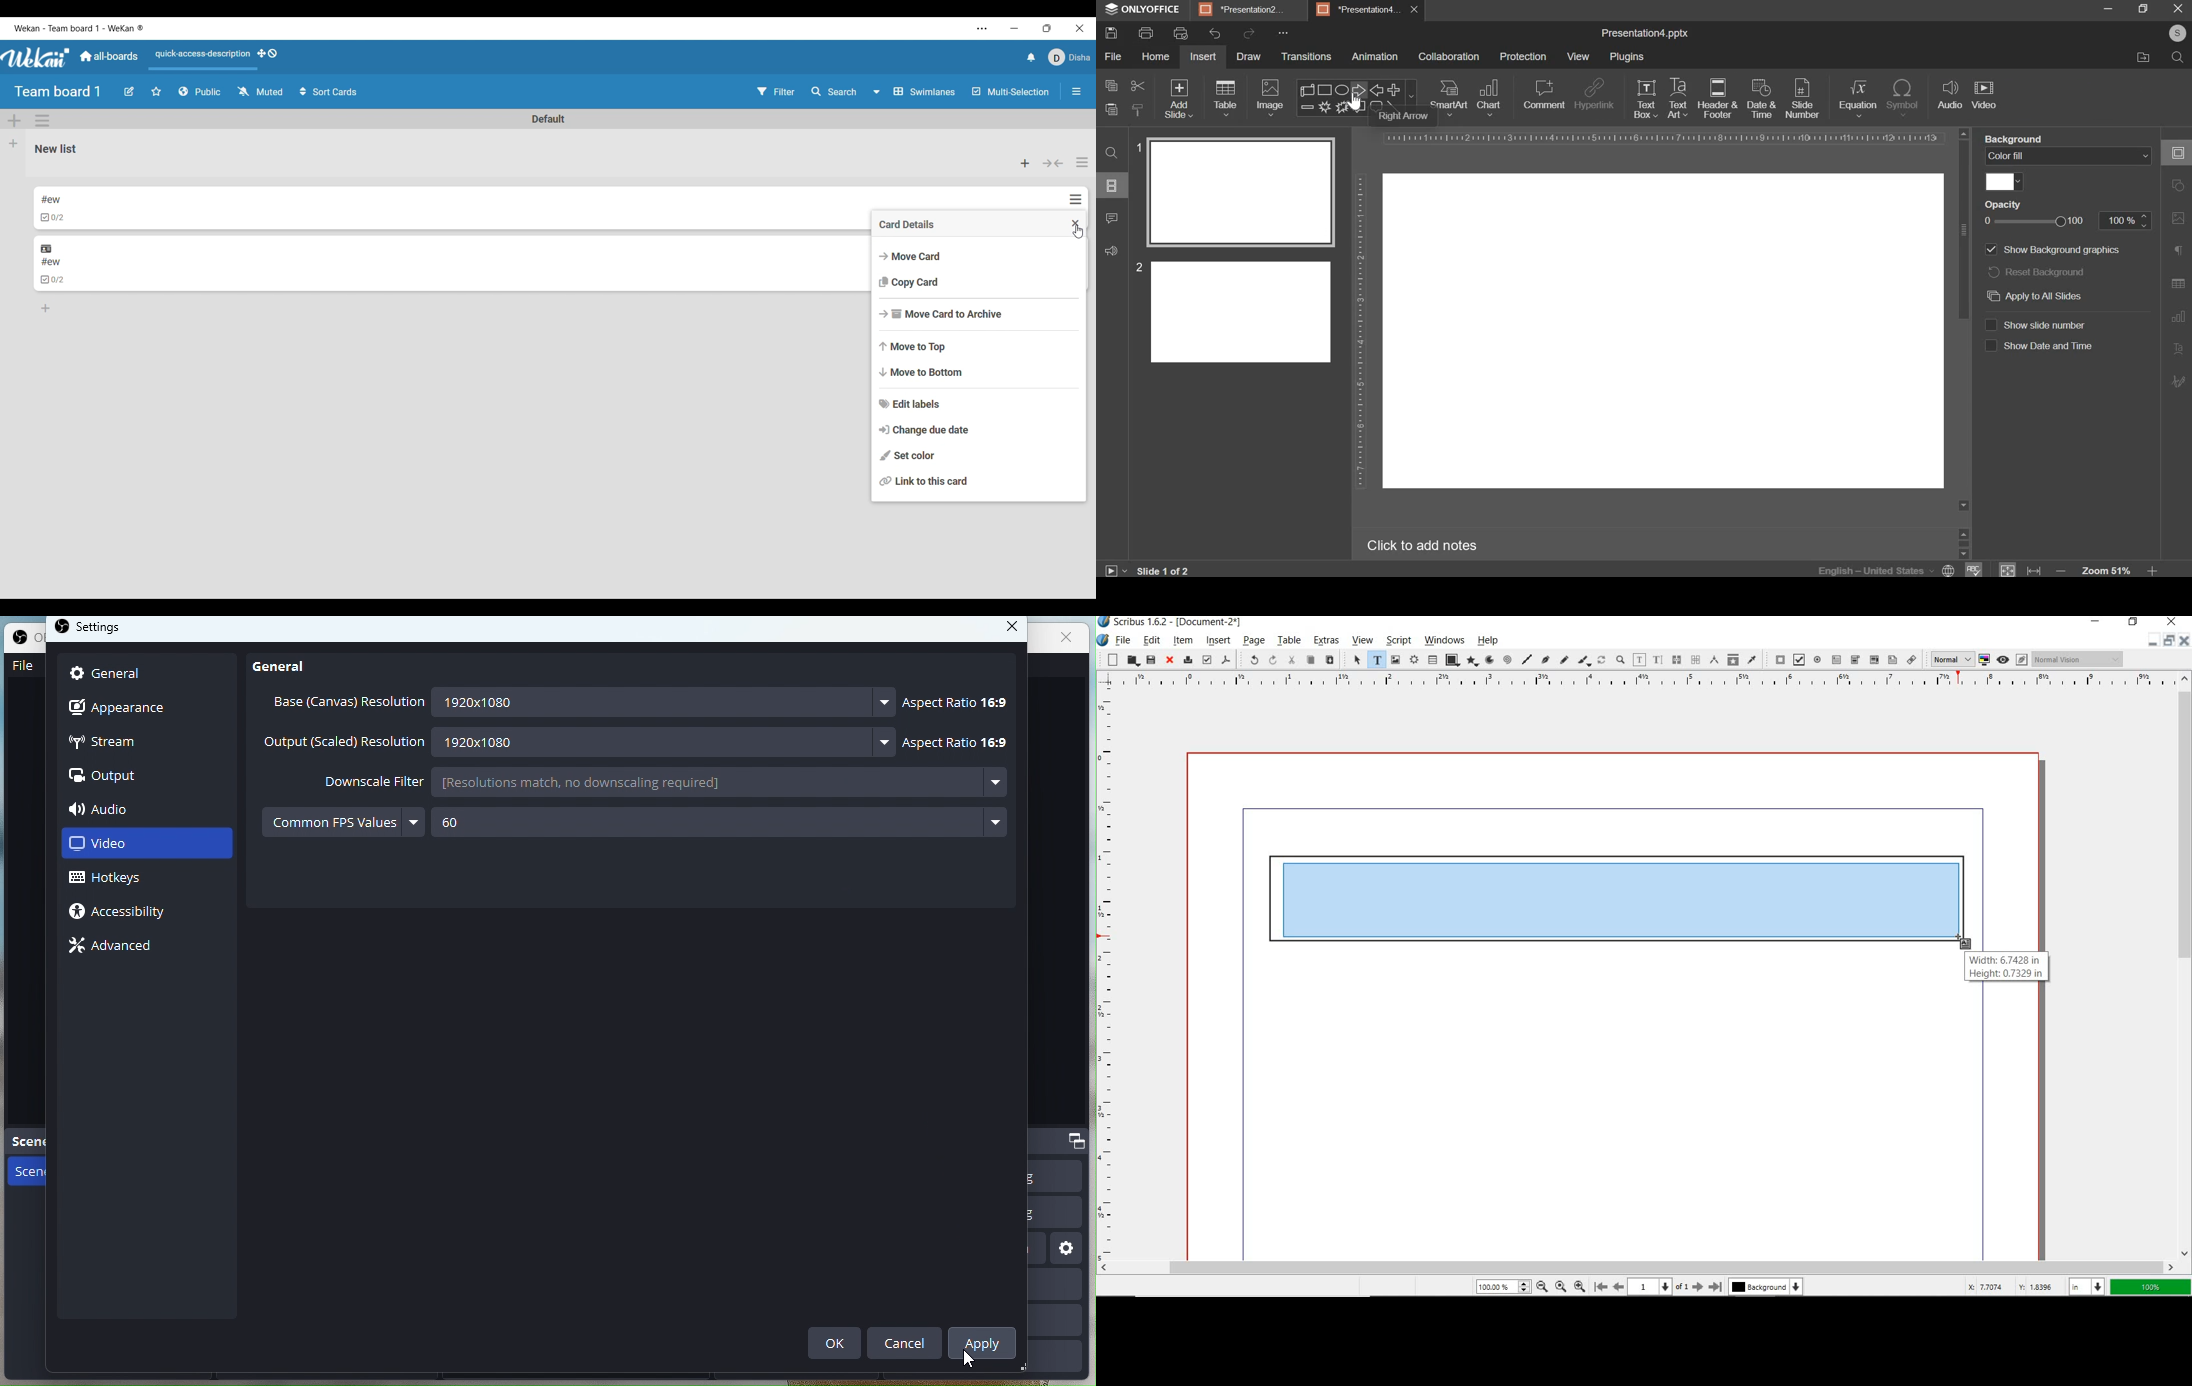  What do you see at coordinates (1377, 660) in the screenshot?
I see `text frame` at bounding box center [1377, 660].